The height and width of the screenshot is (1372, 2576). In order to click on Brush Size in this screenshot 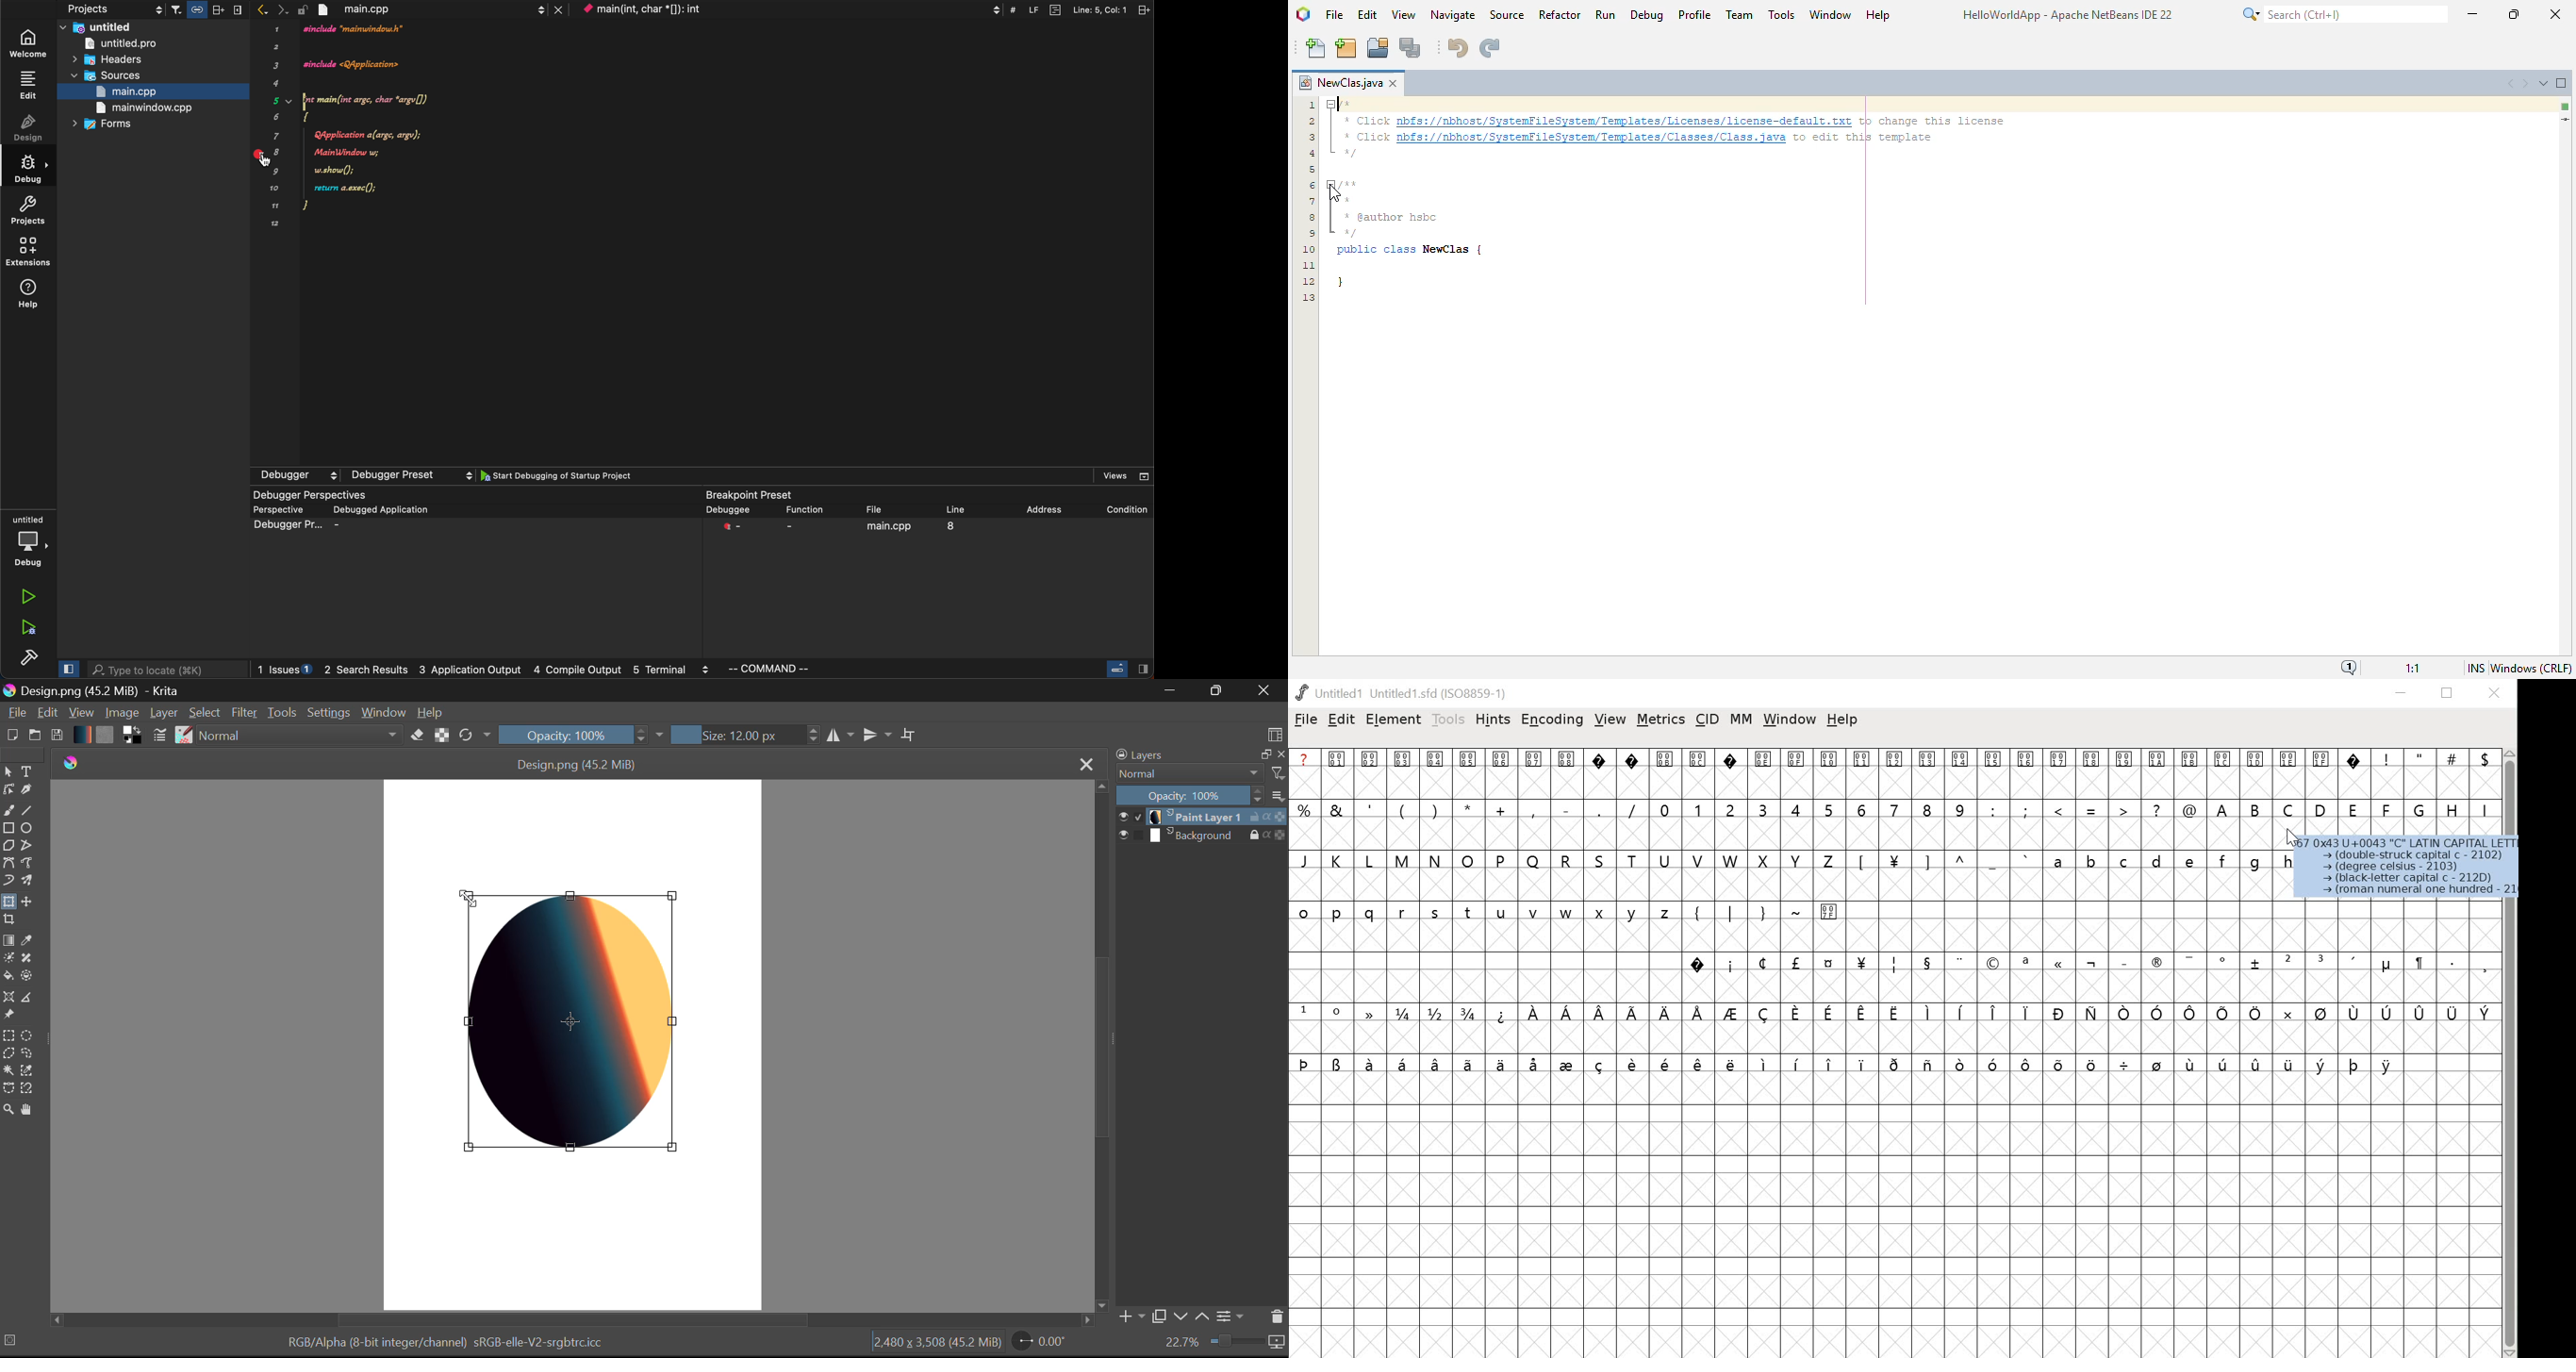, I will do `click(742, 735)`.